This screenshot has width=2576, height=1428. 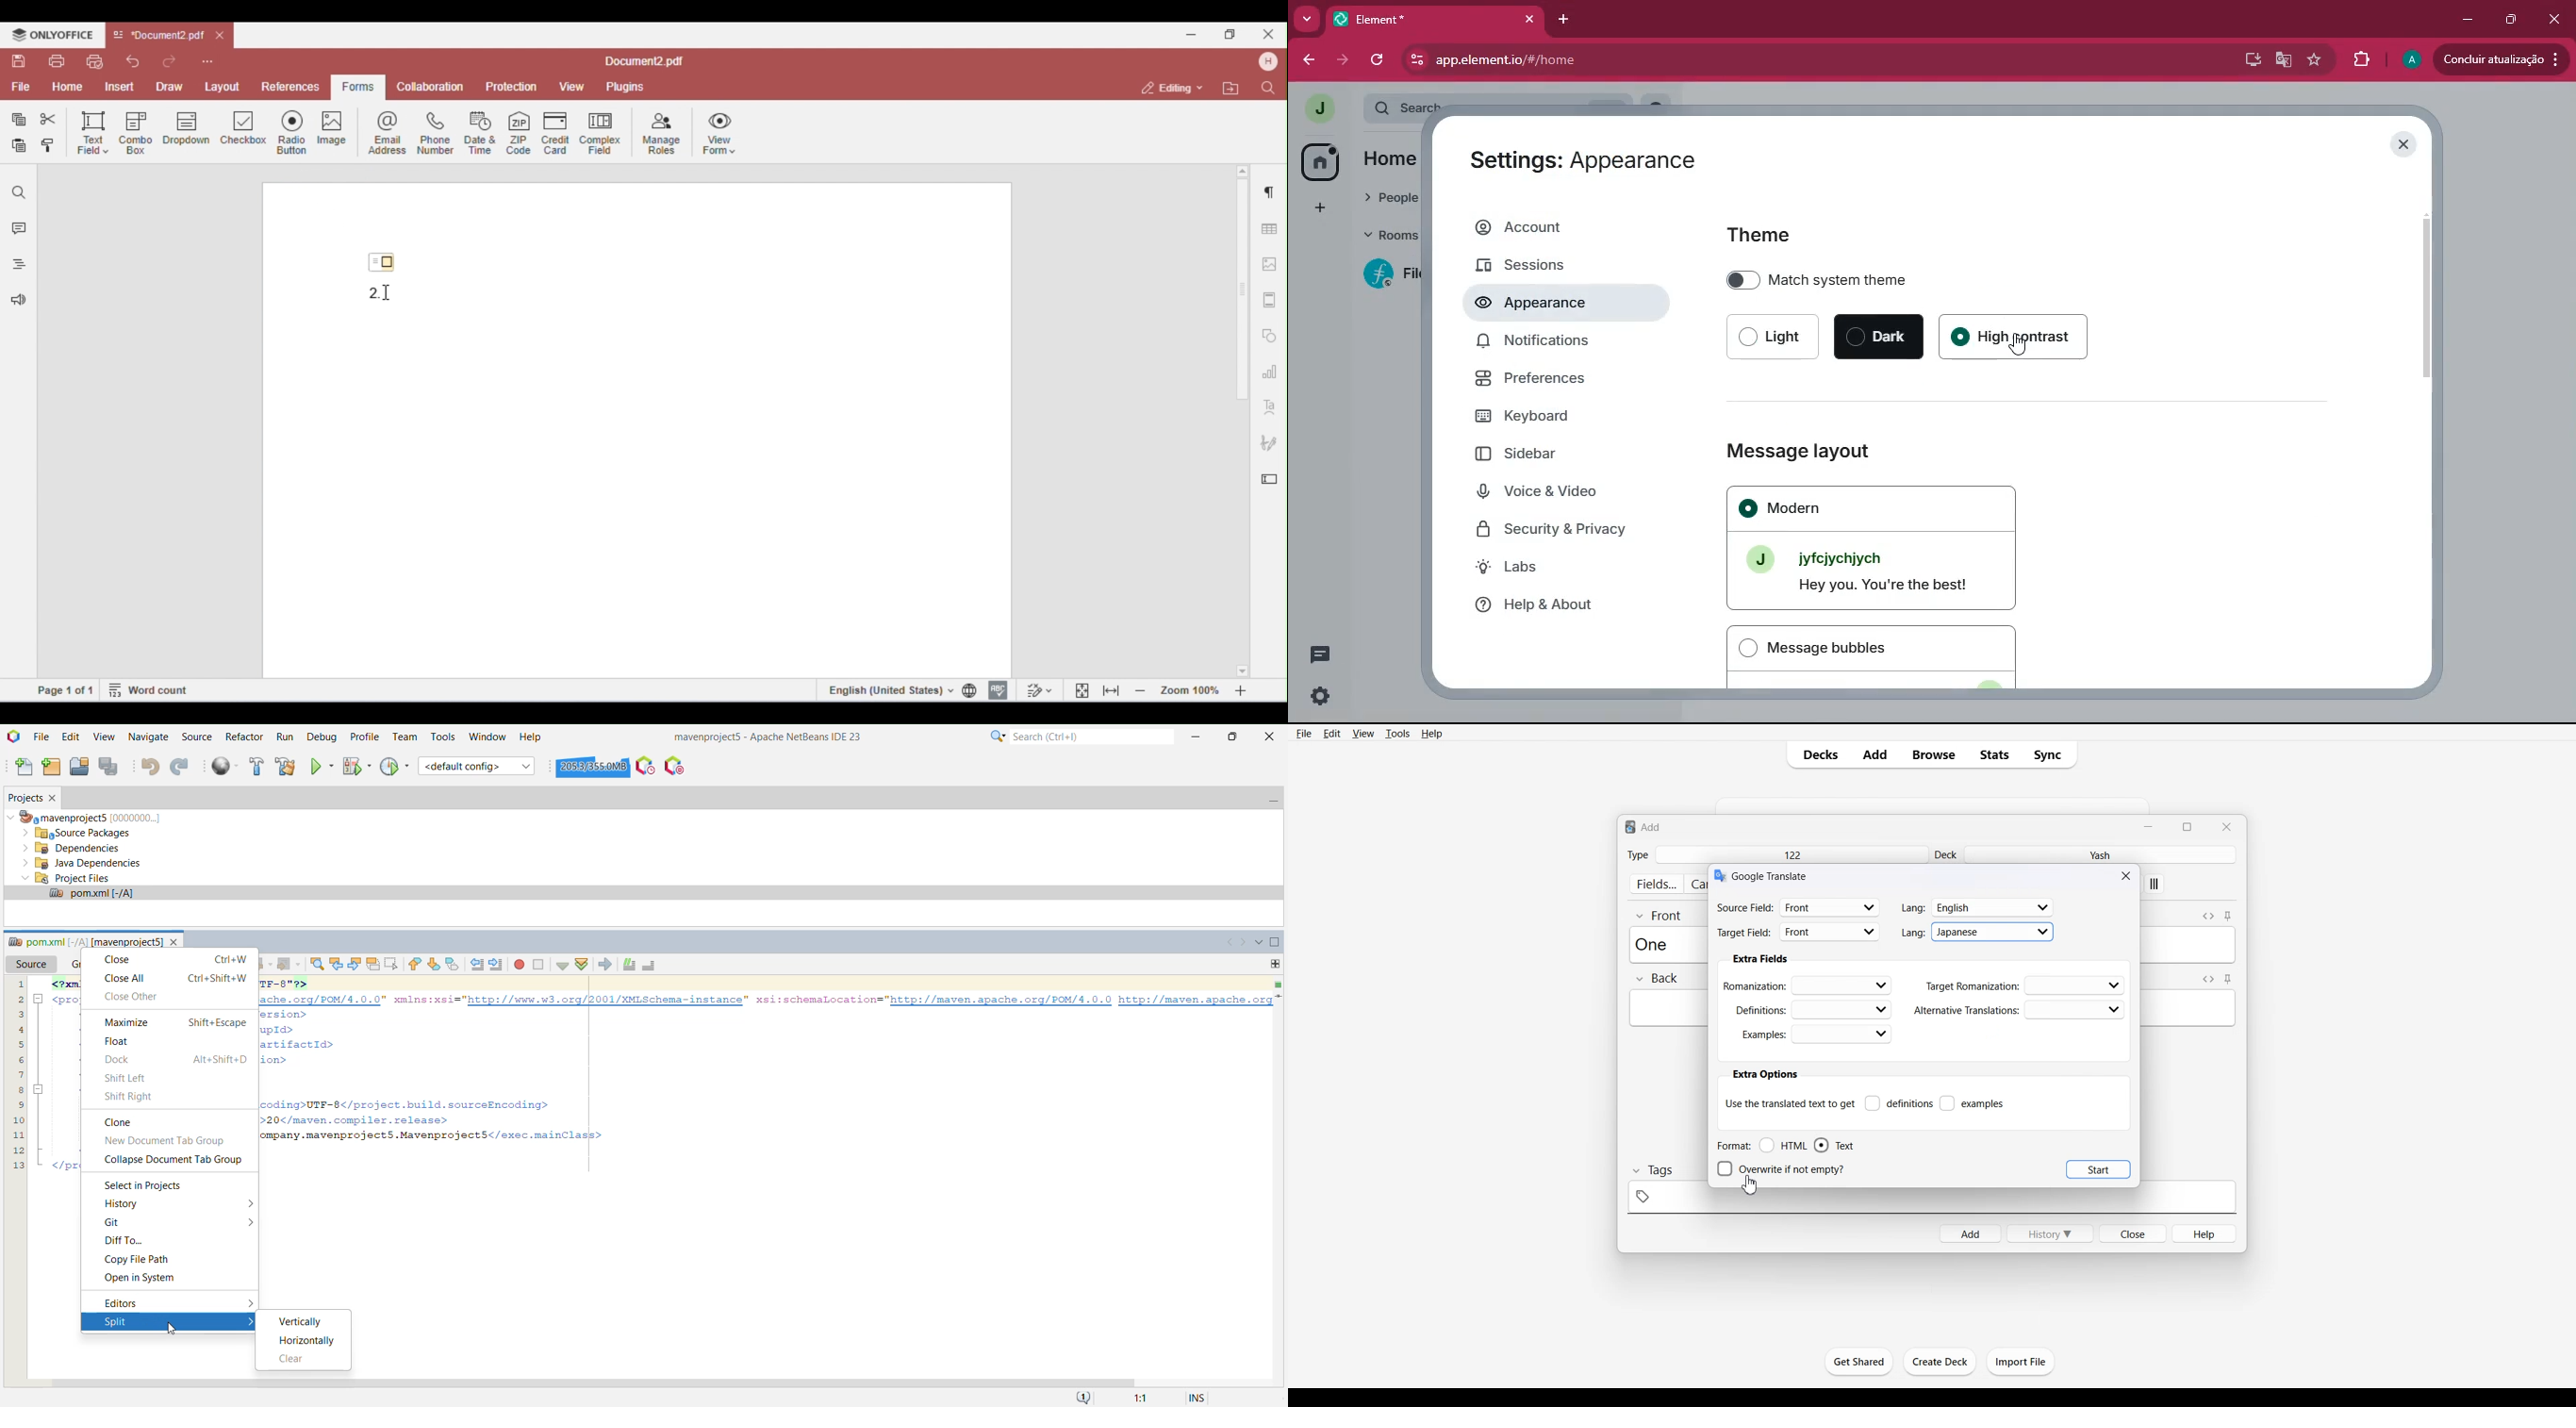 I want to click on Toggle HTML Editor, so click(x=2206, y=979).